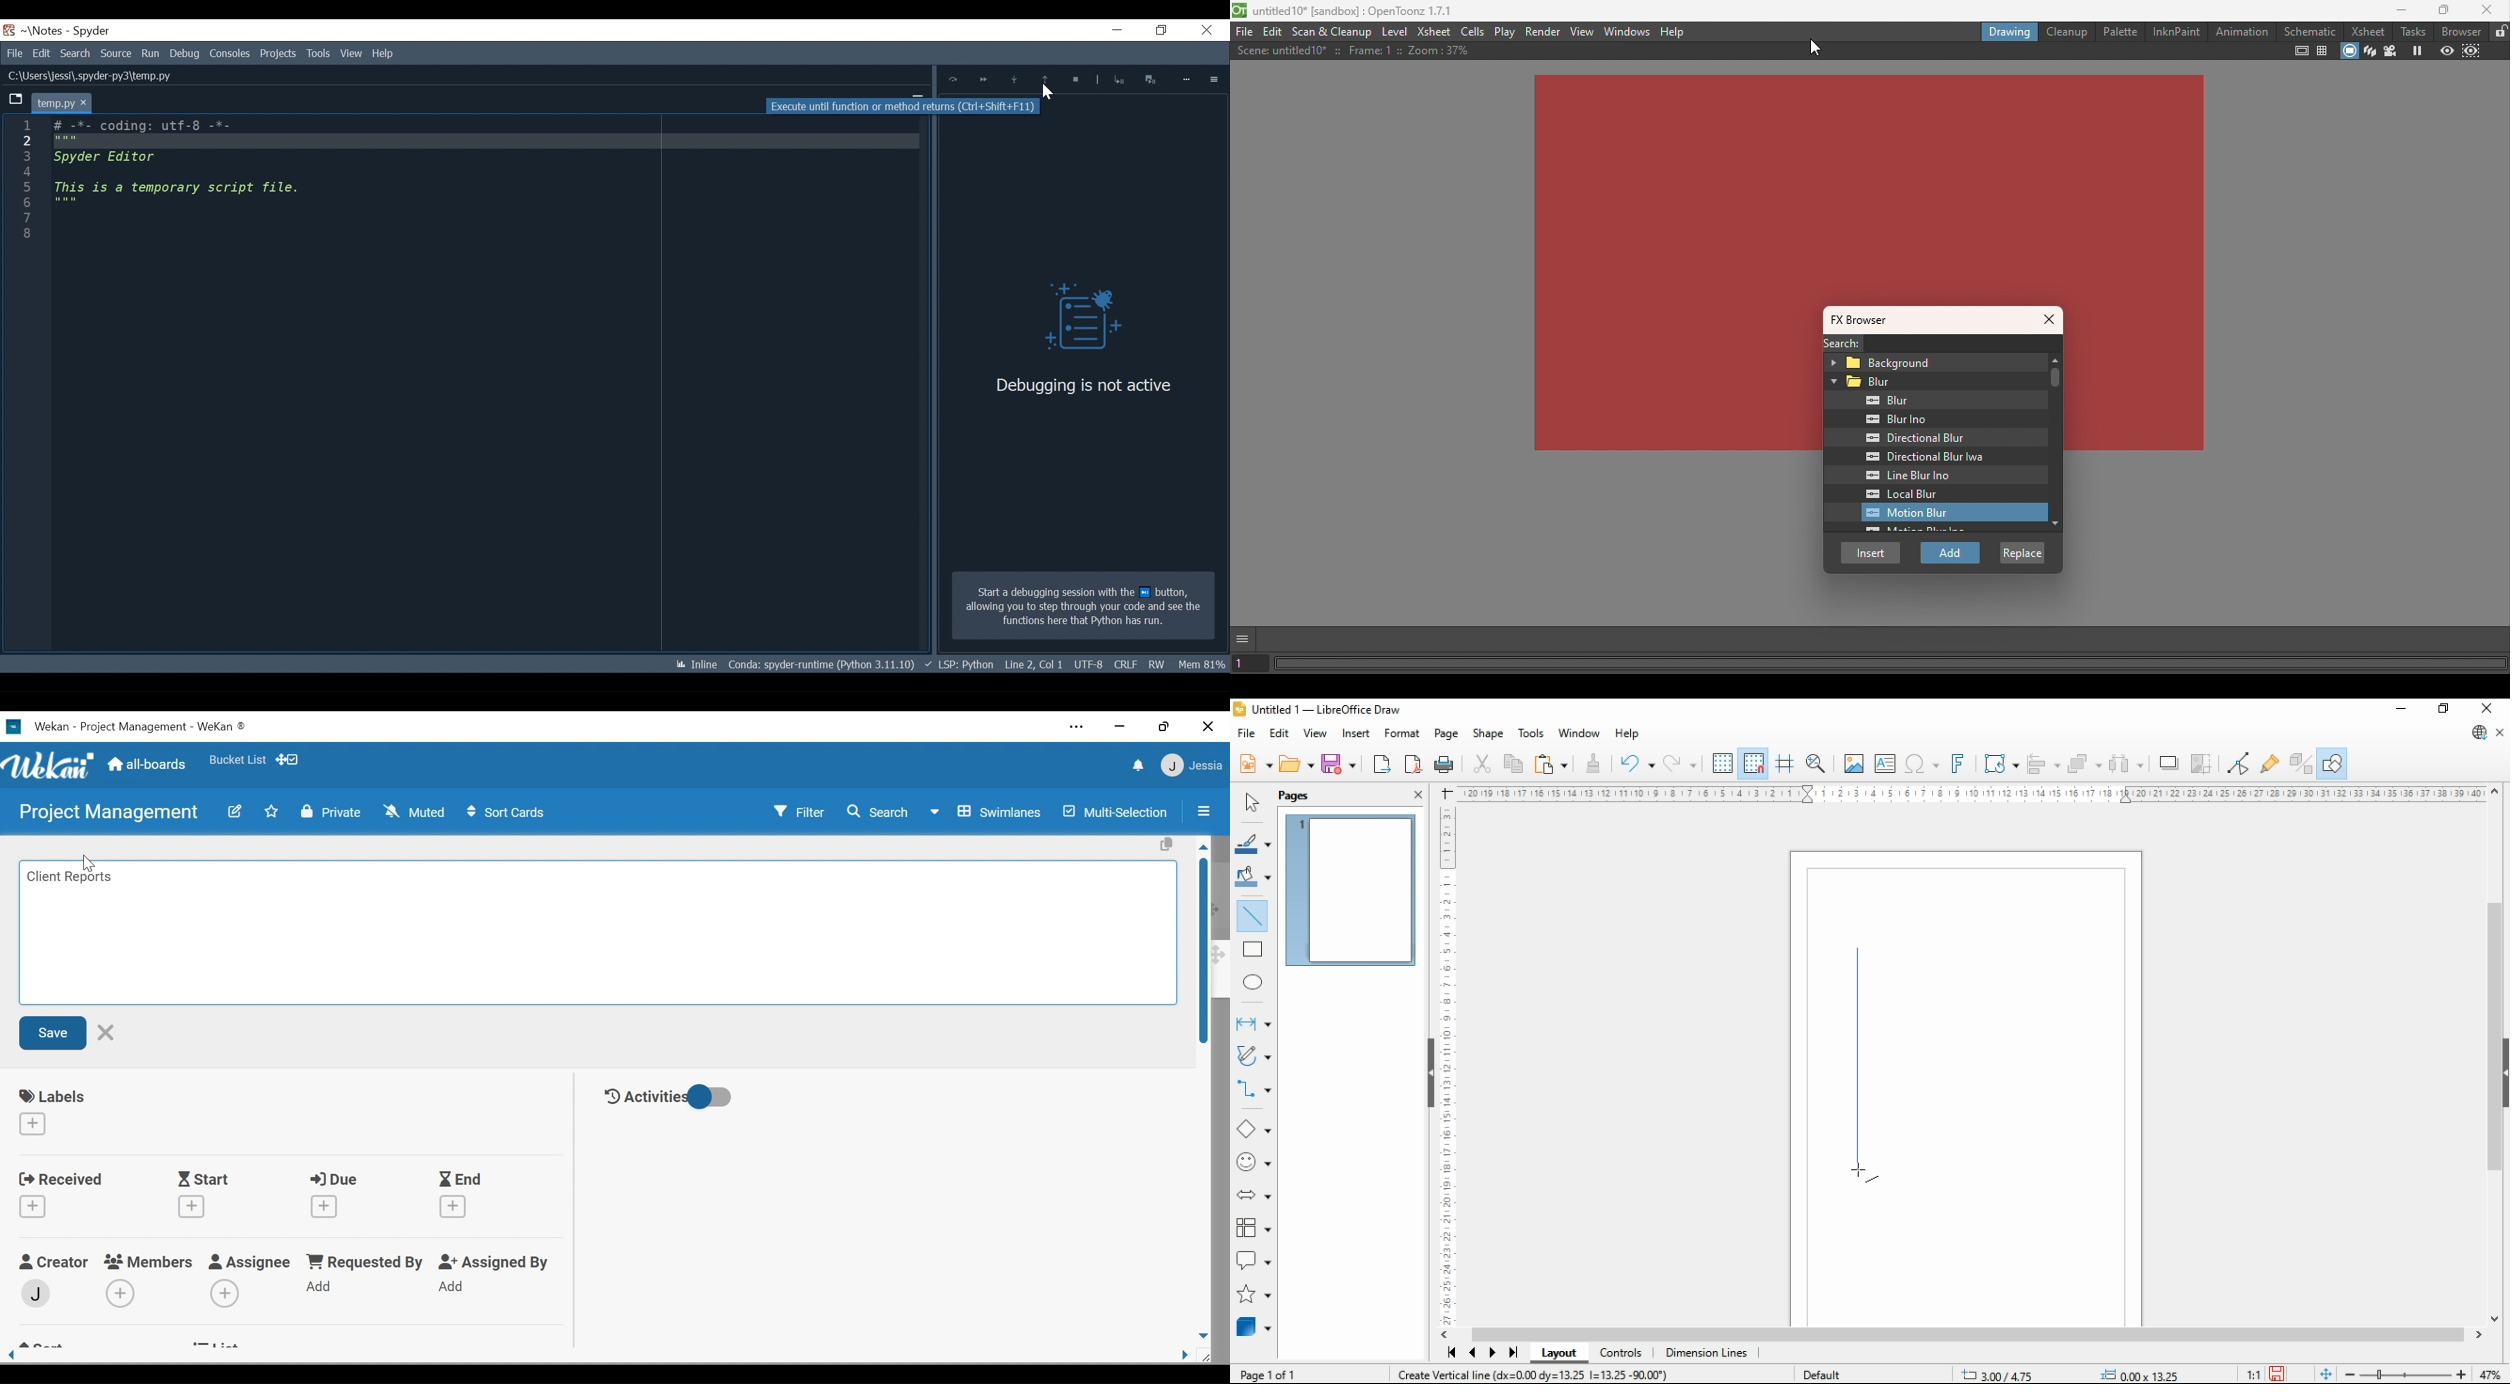  I want to click on restore, so click(2443, 709).